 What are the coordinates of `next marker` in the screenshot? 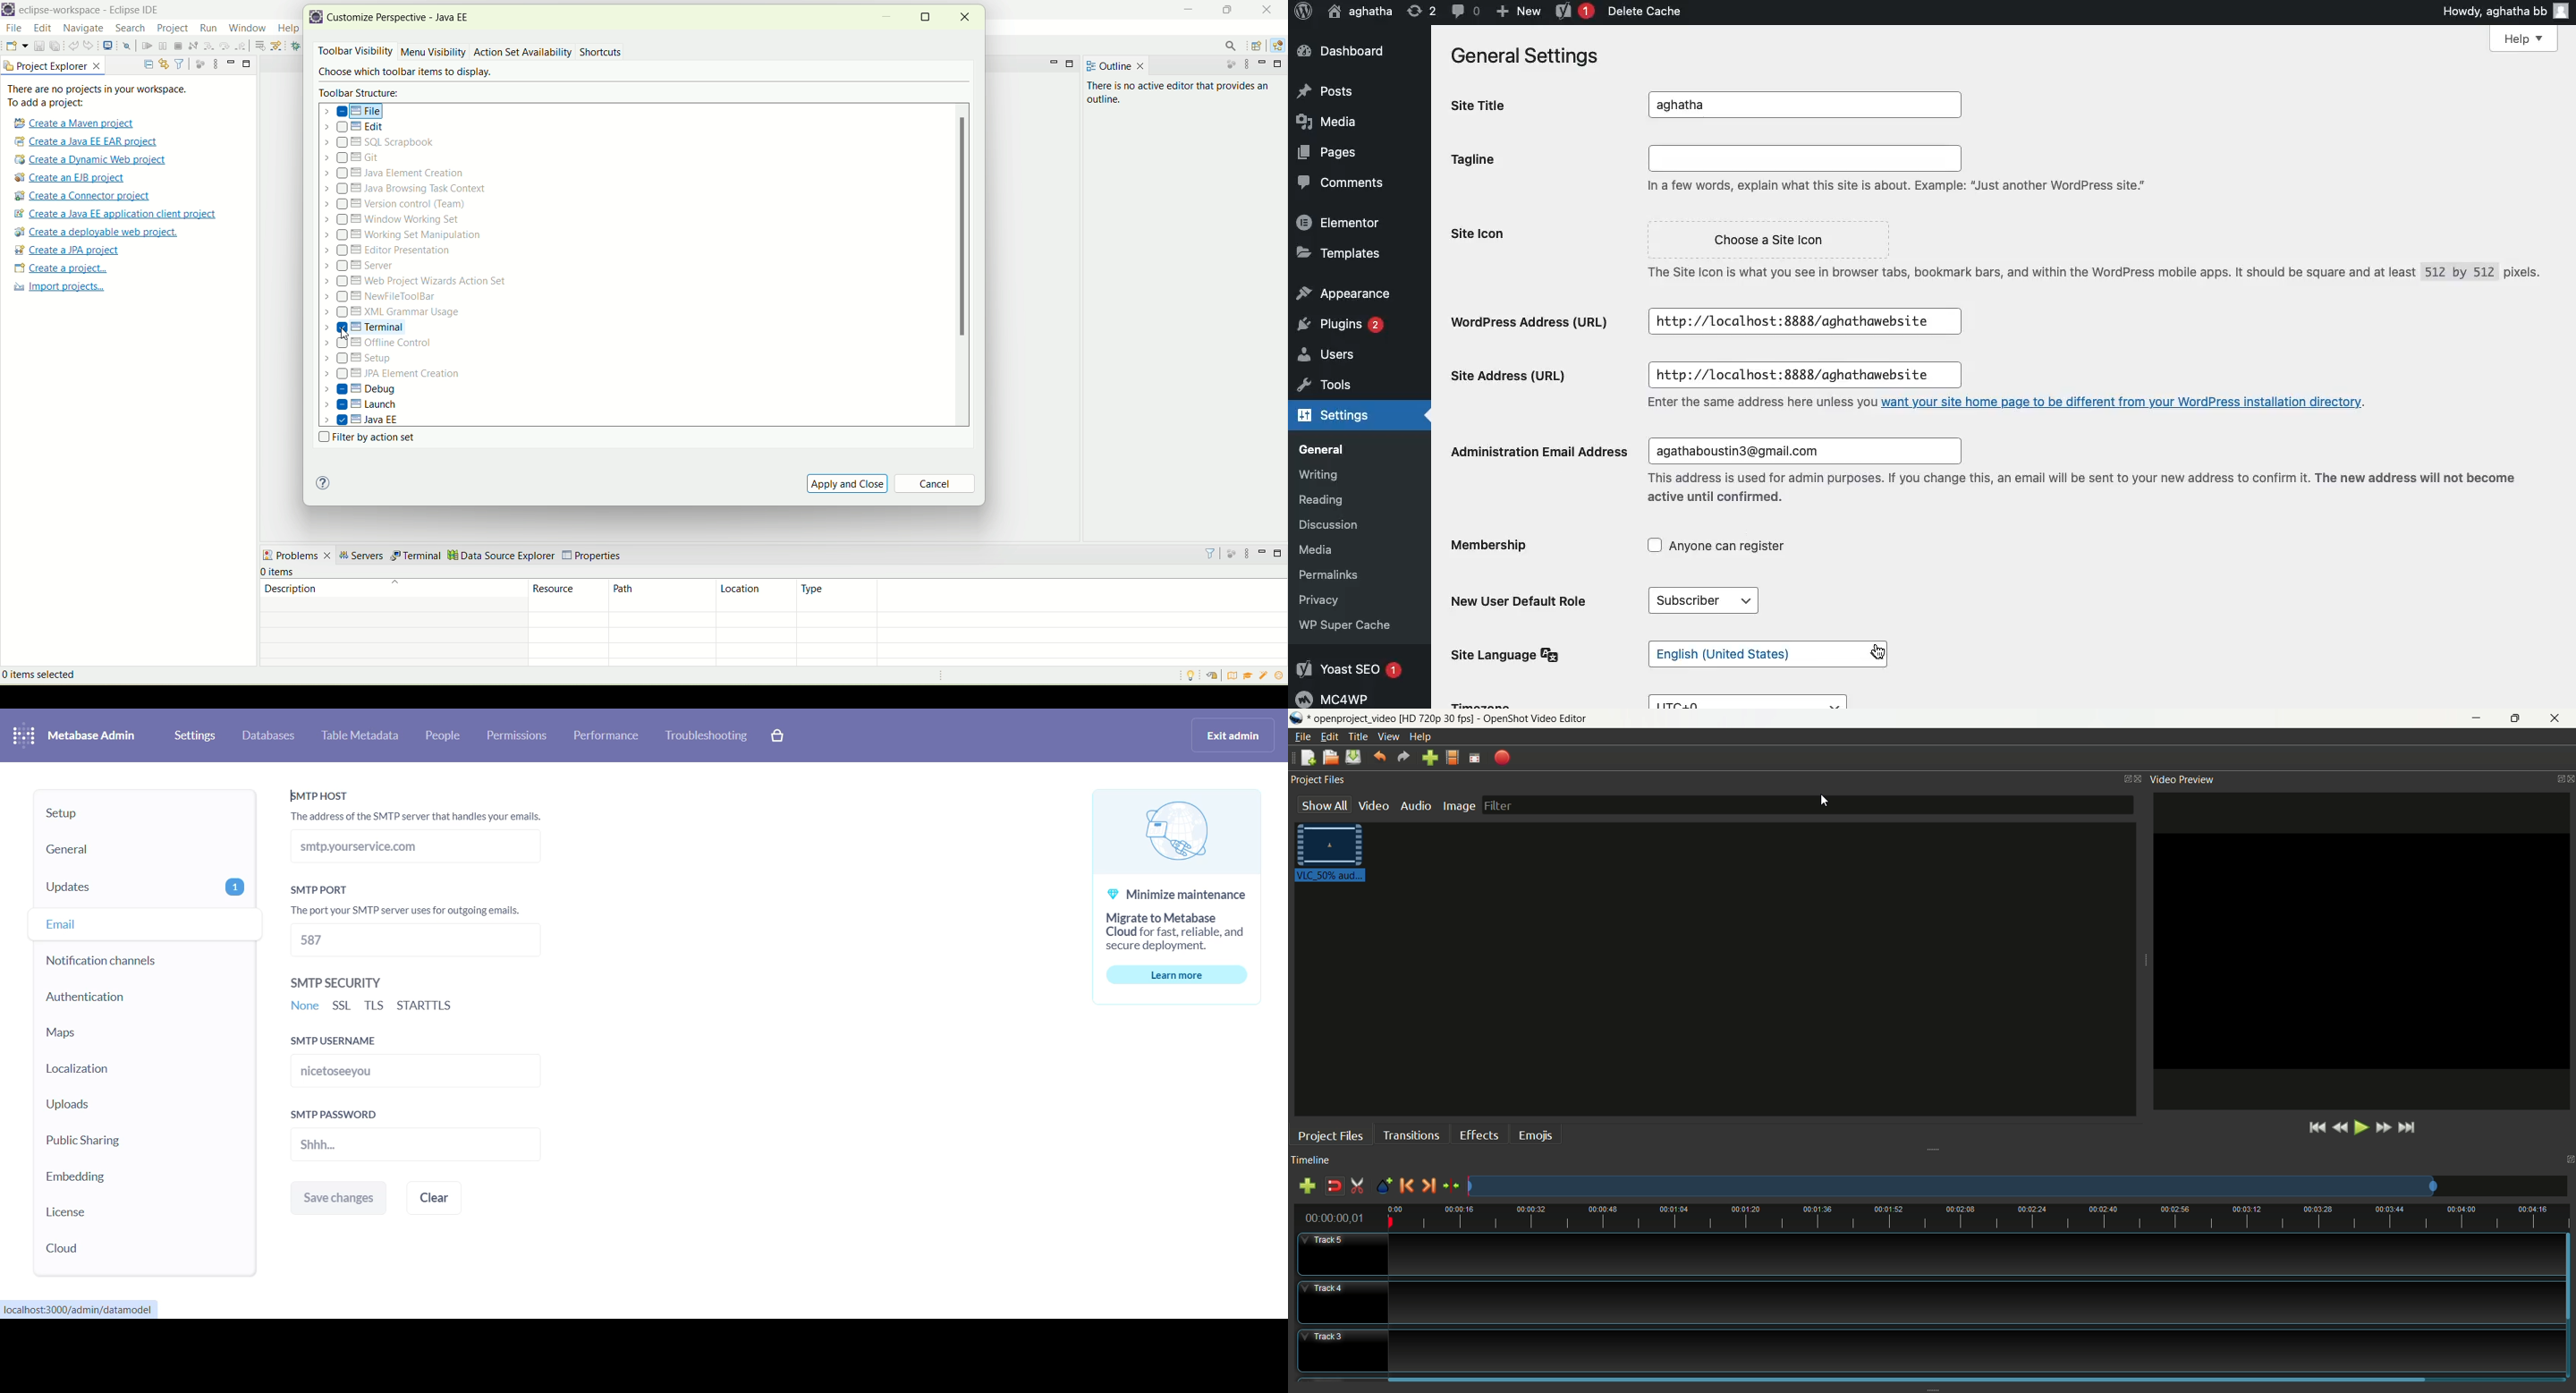 It's located at (1430, 1185).